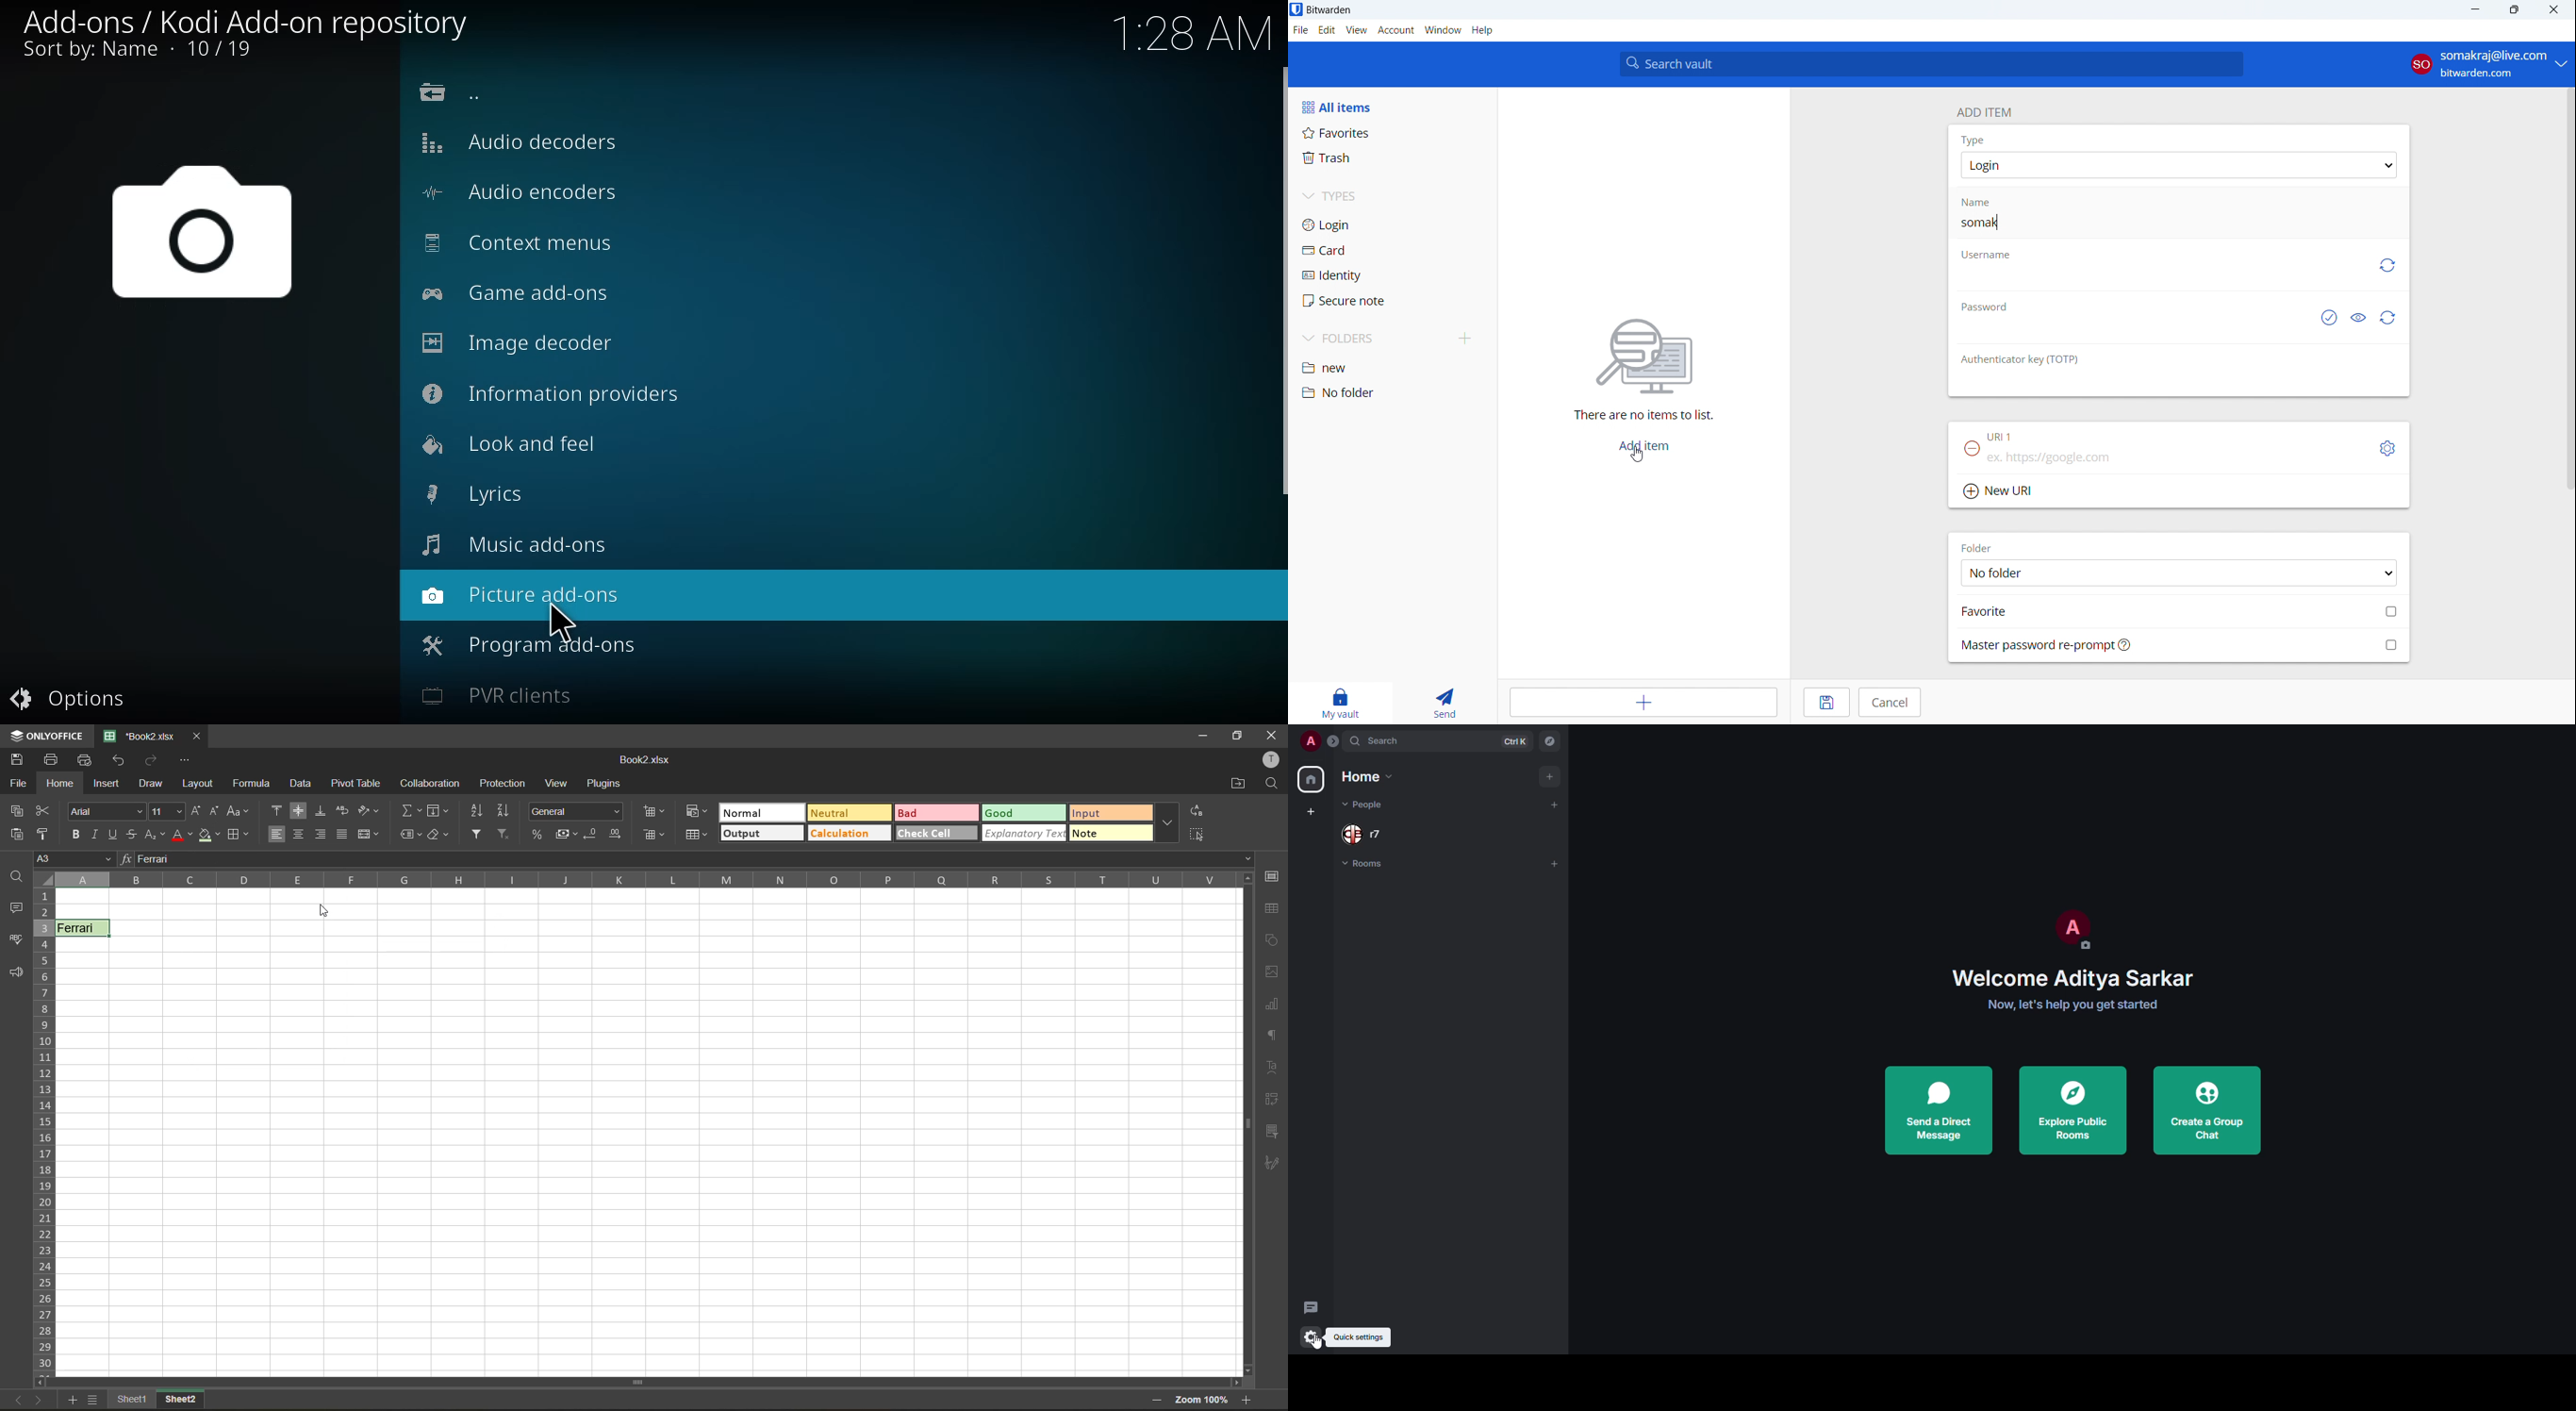  What do you see at coordinates (181, 835) in the screenshot?
I see `font color` at bounding box center [181, 835].